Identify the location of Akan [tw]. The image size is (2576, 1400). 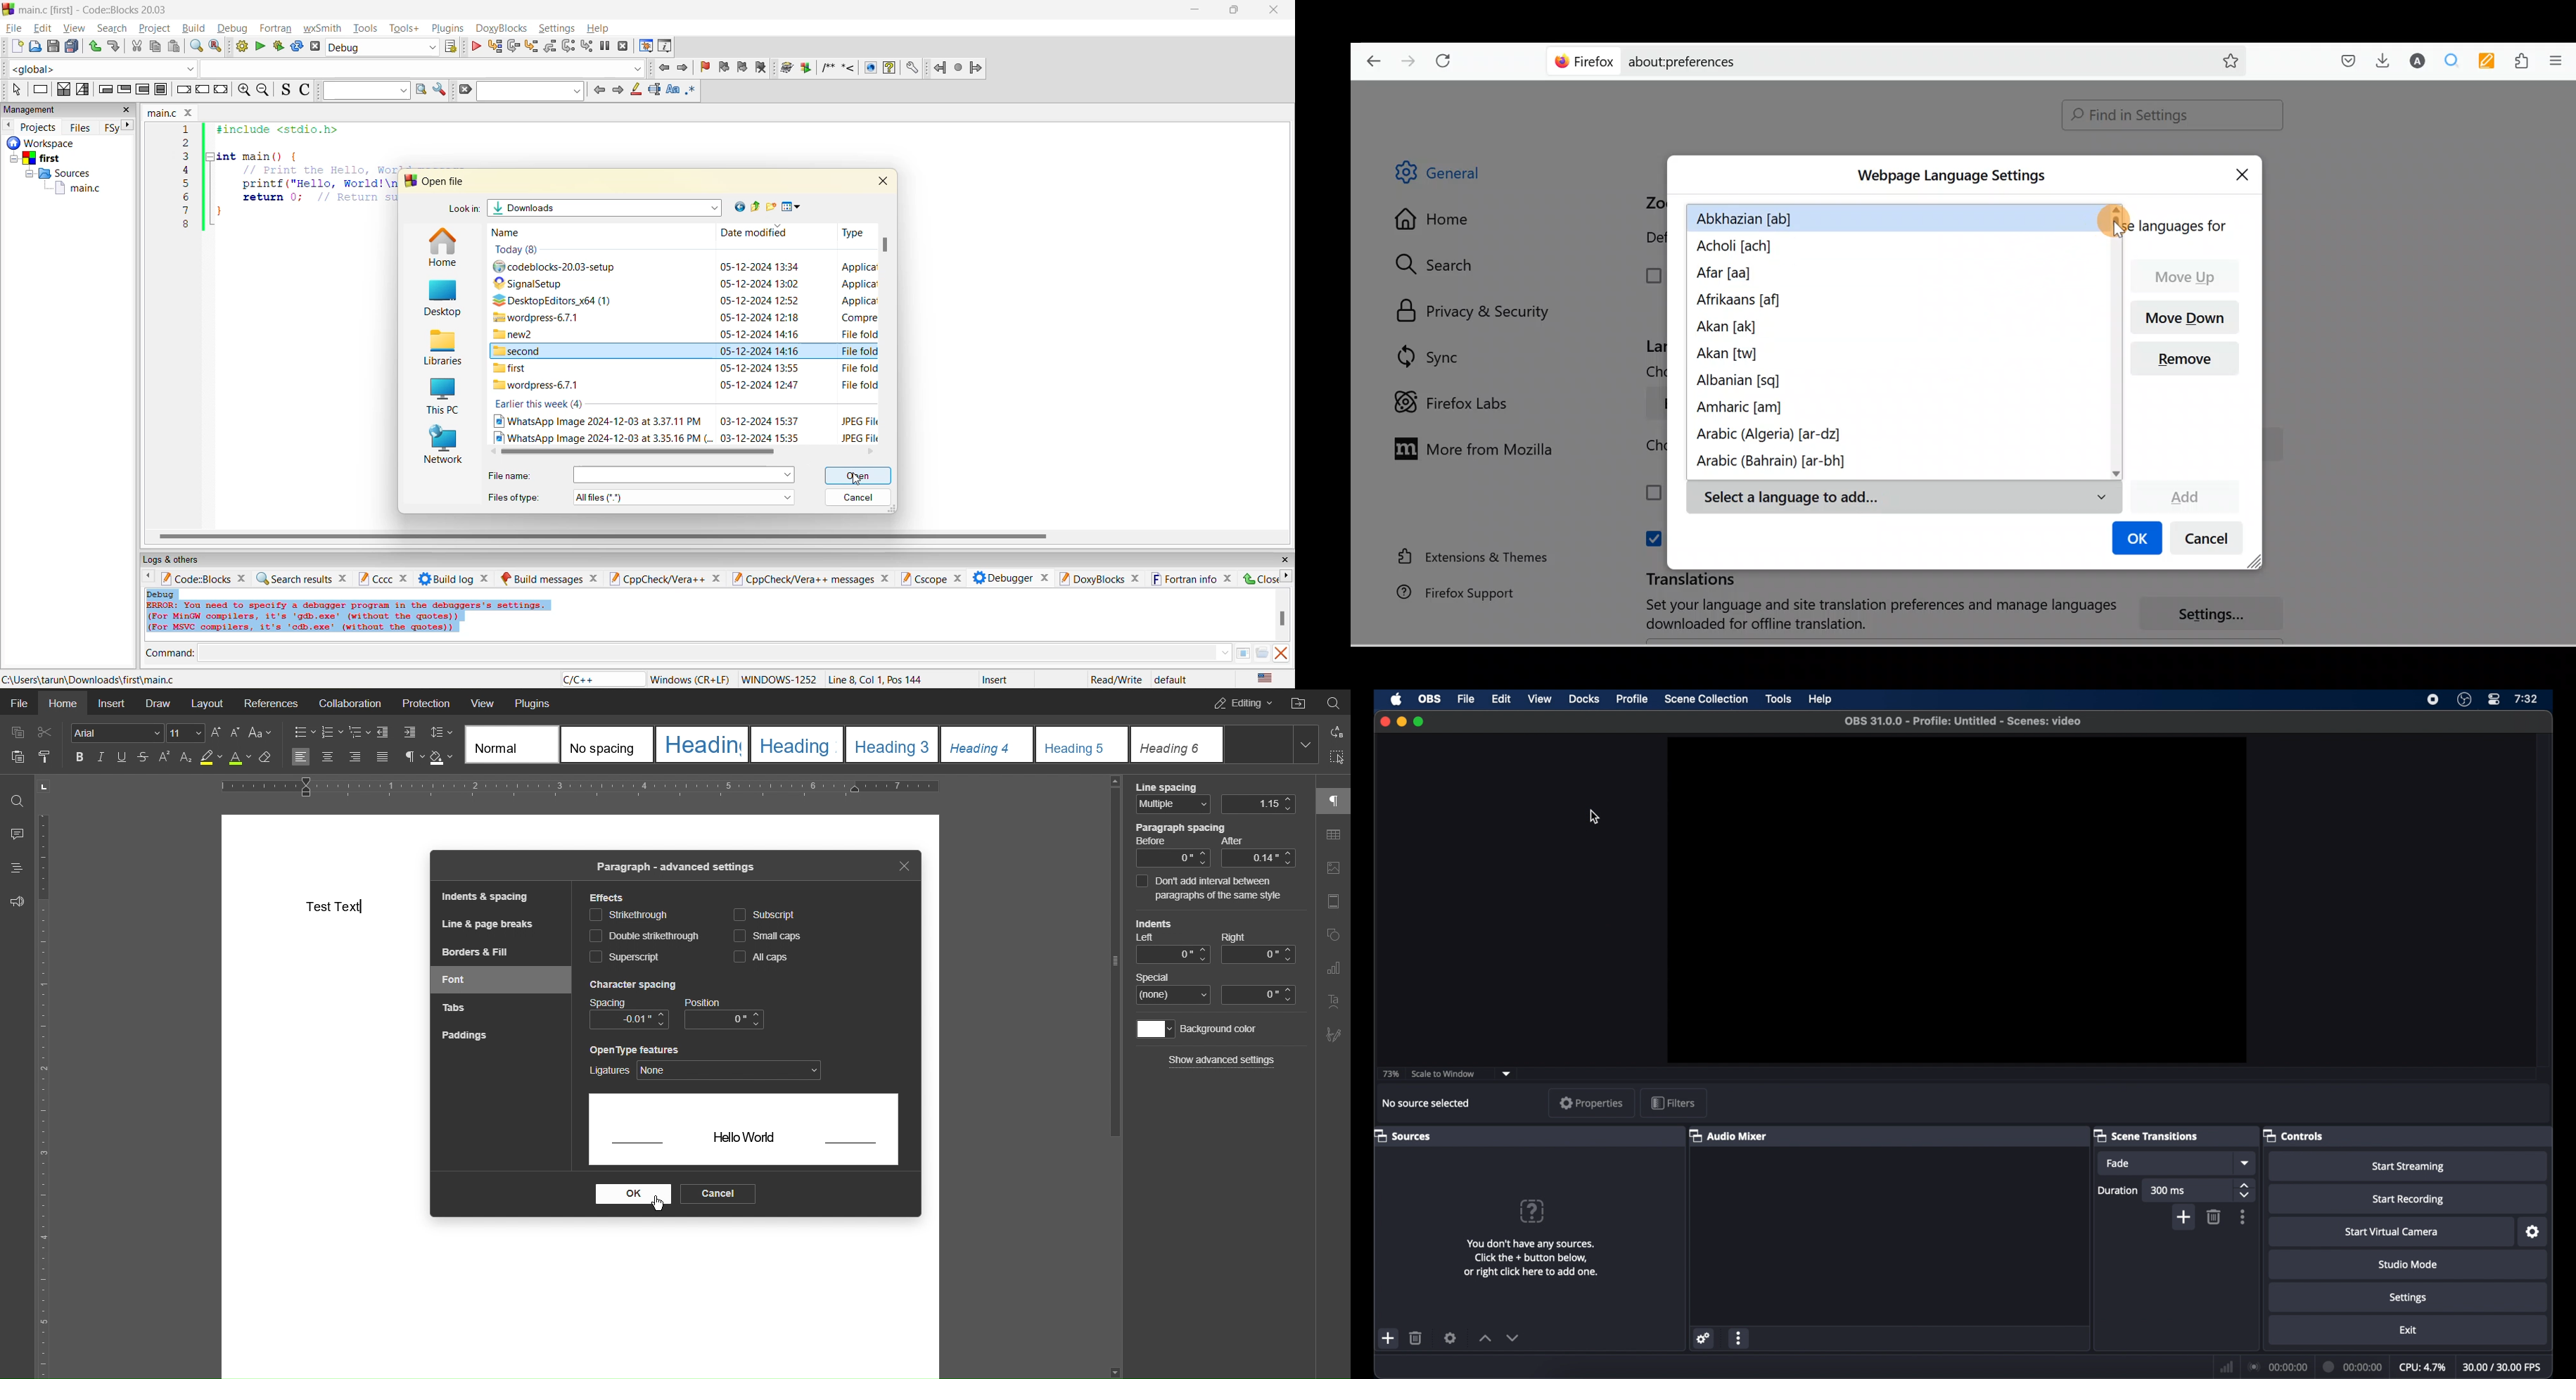
(1730, 356).